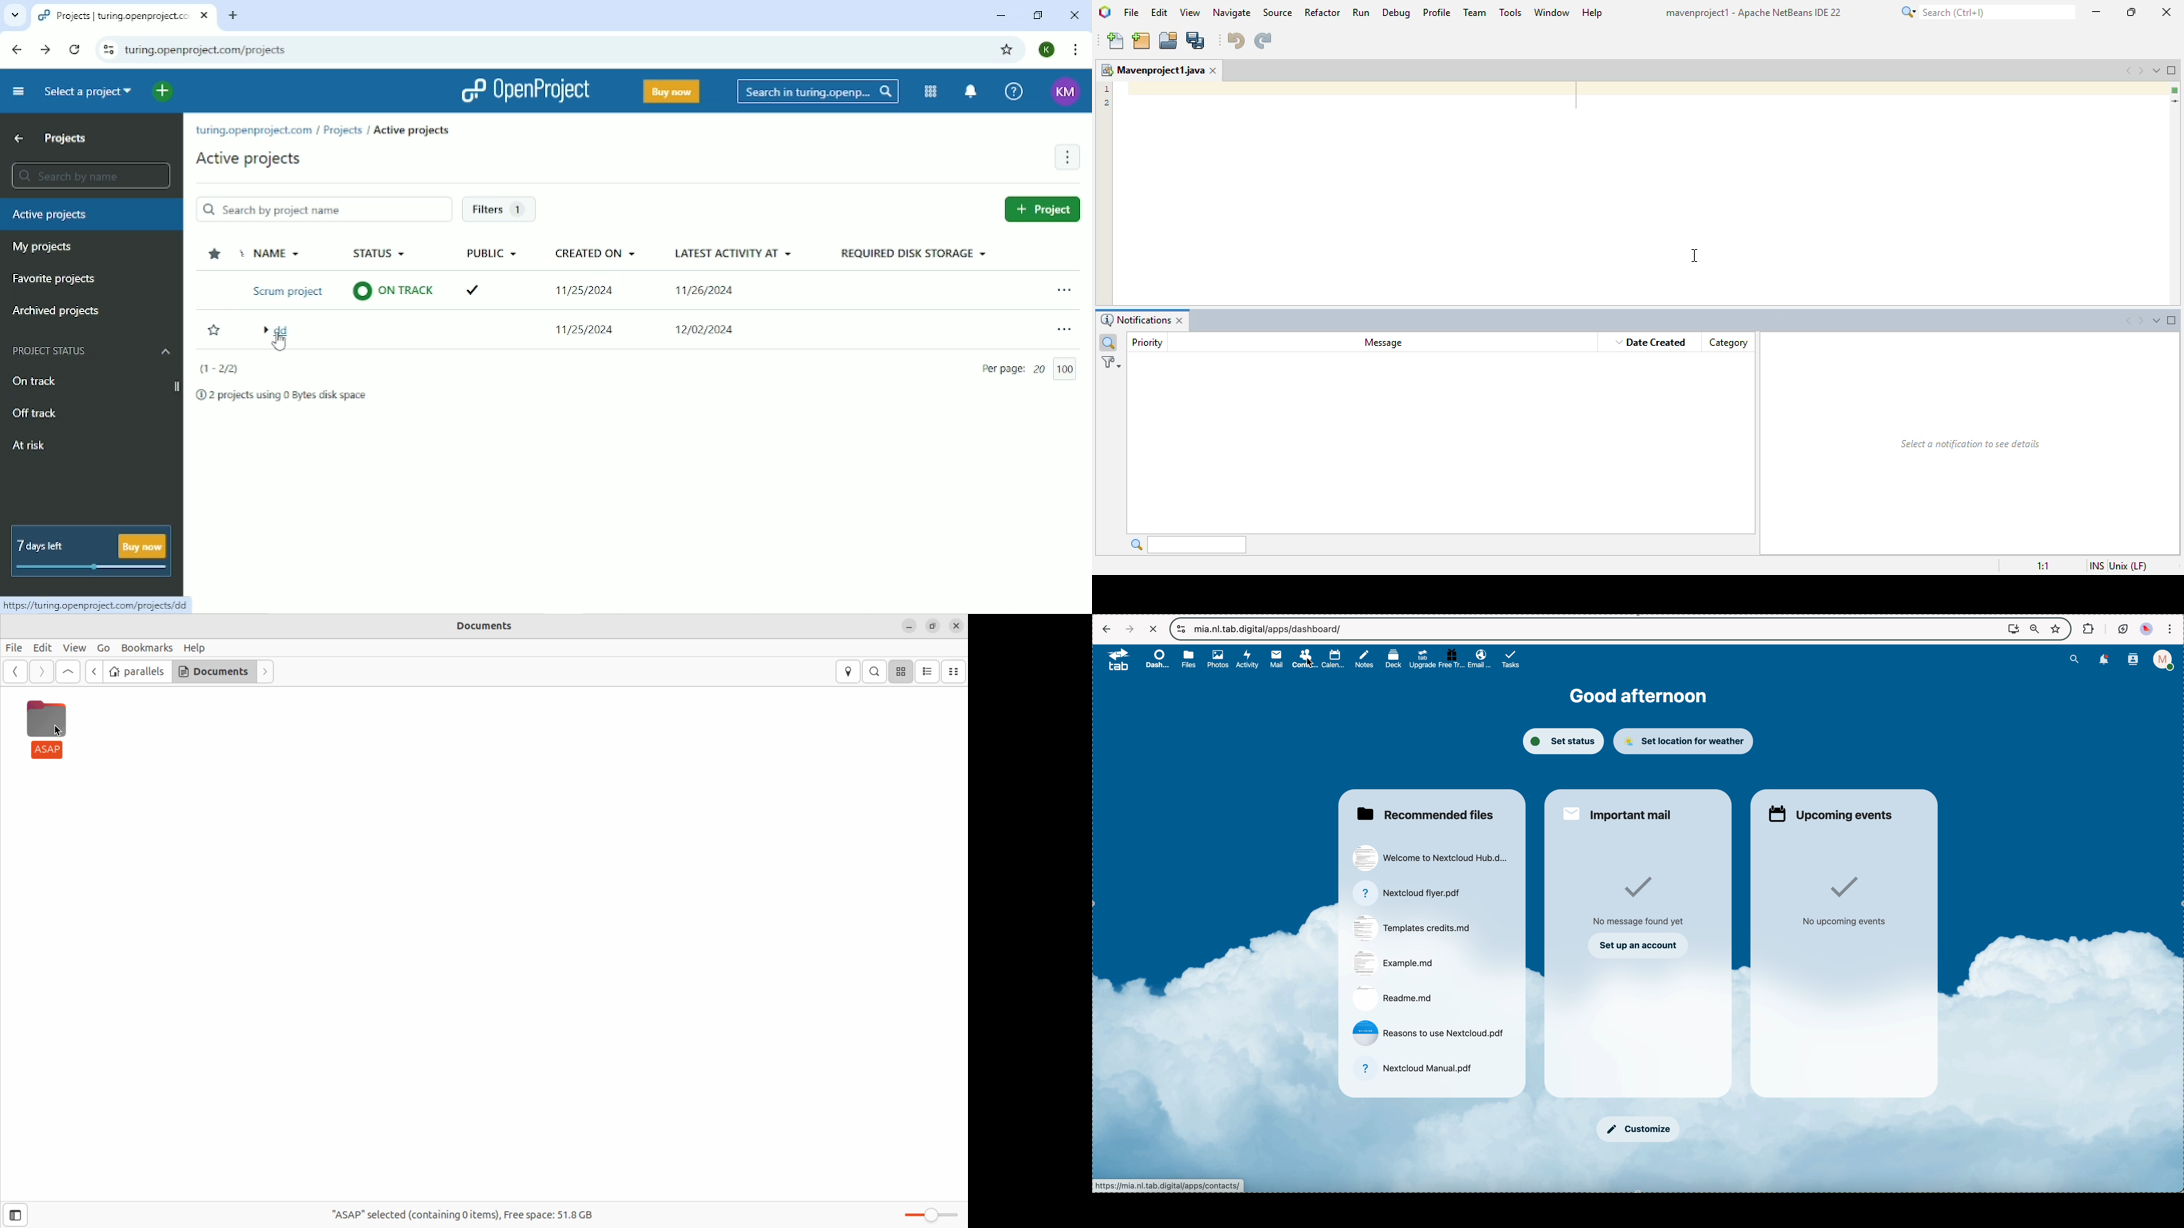 The width and height of the screenshot is (2184, 1232). What do you see at coordinates (1042, 209) in the screenshot?
I see `Project` at bounding box center [1042, 209].